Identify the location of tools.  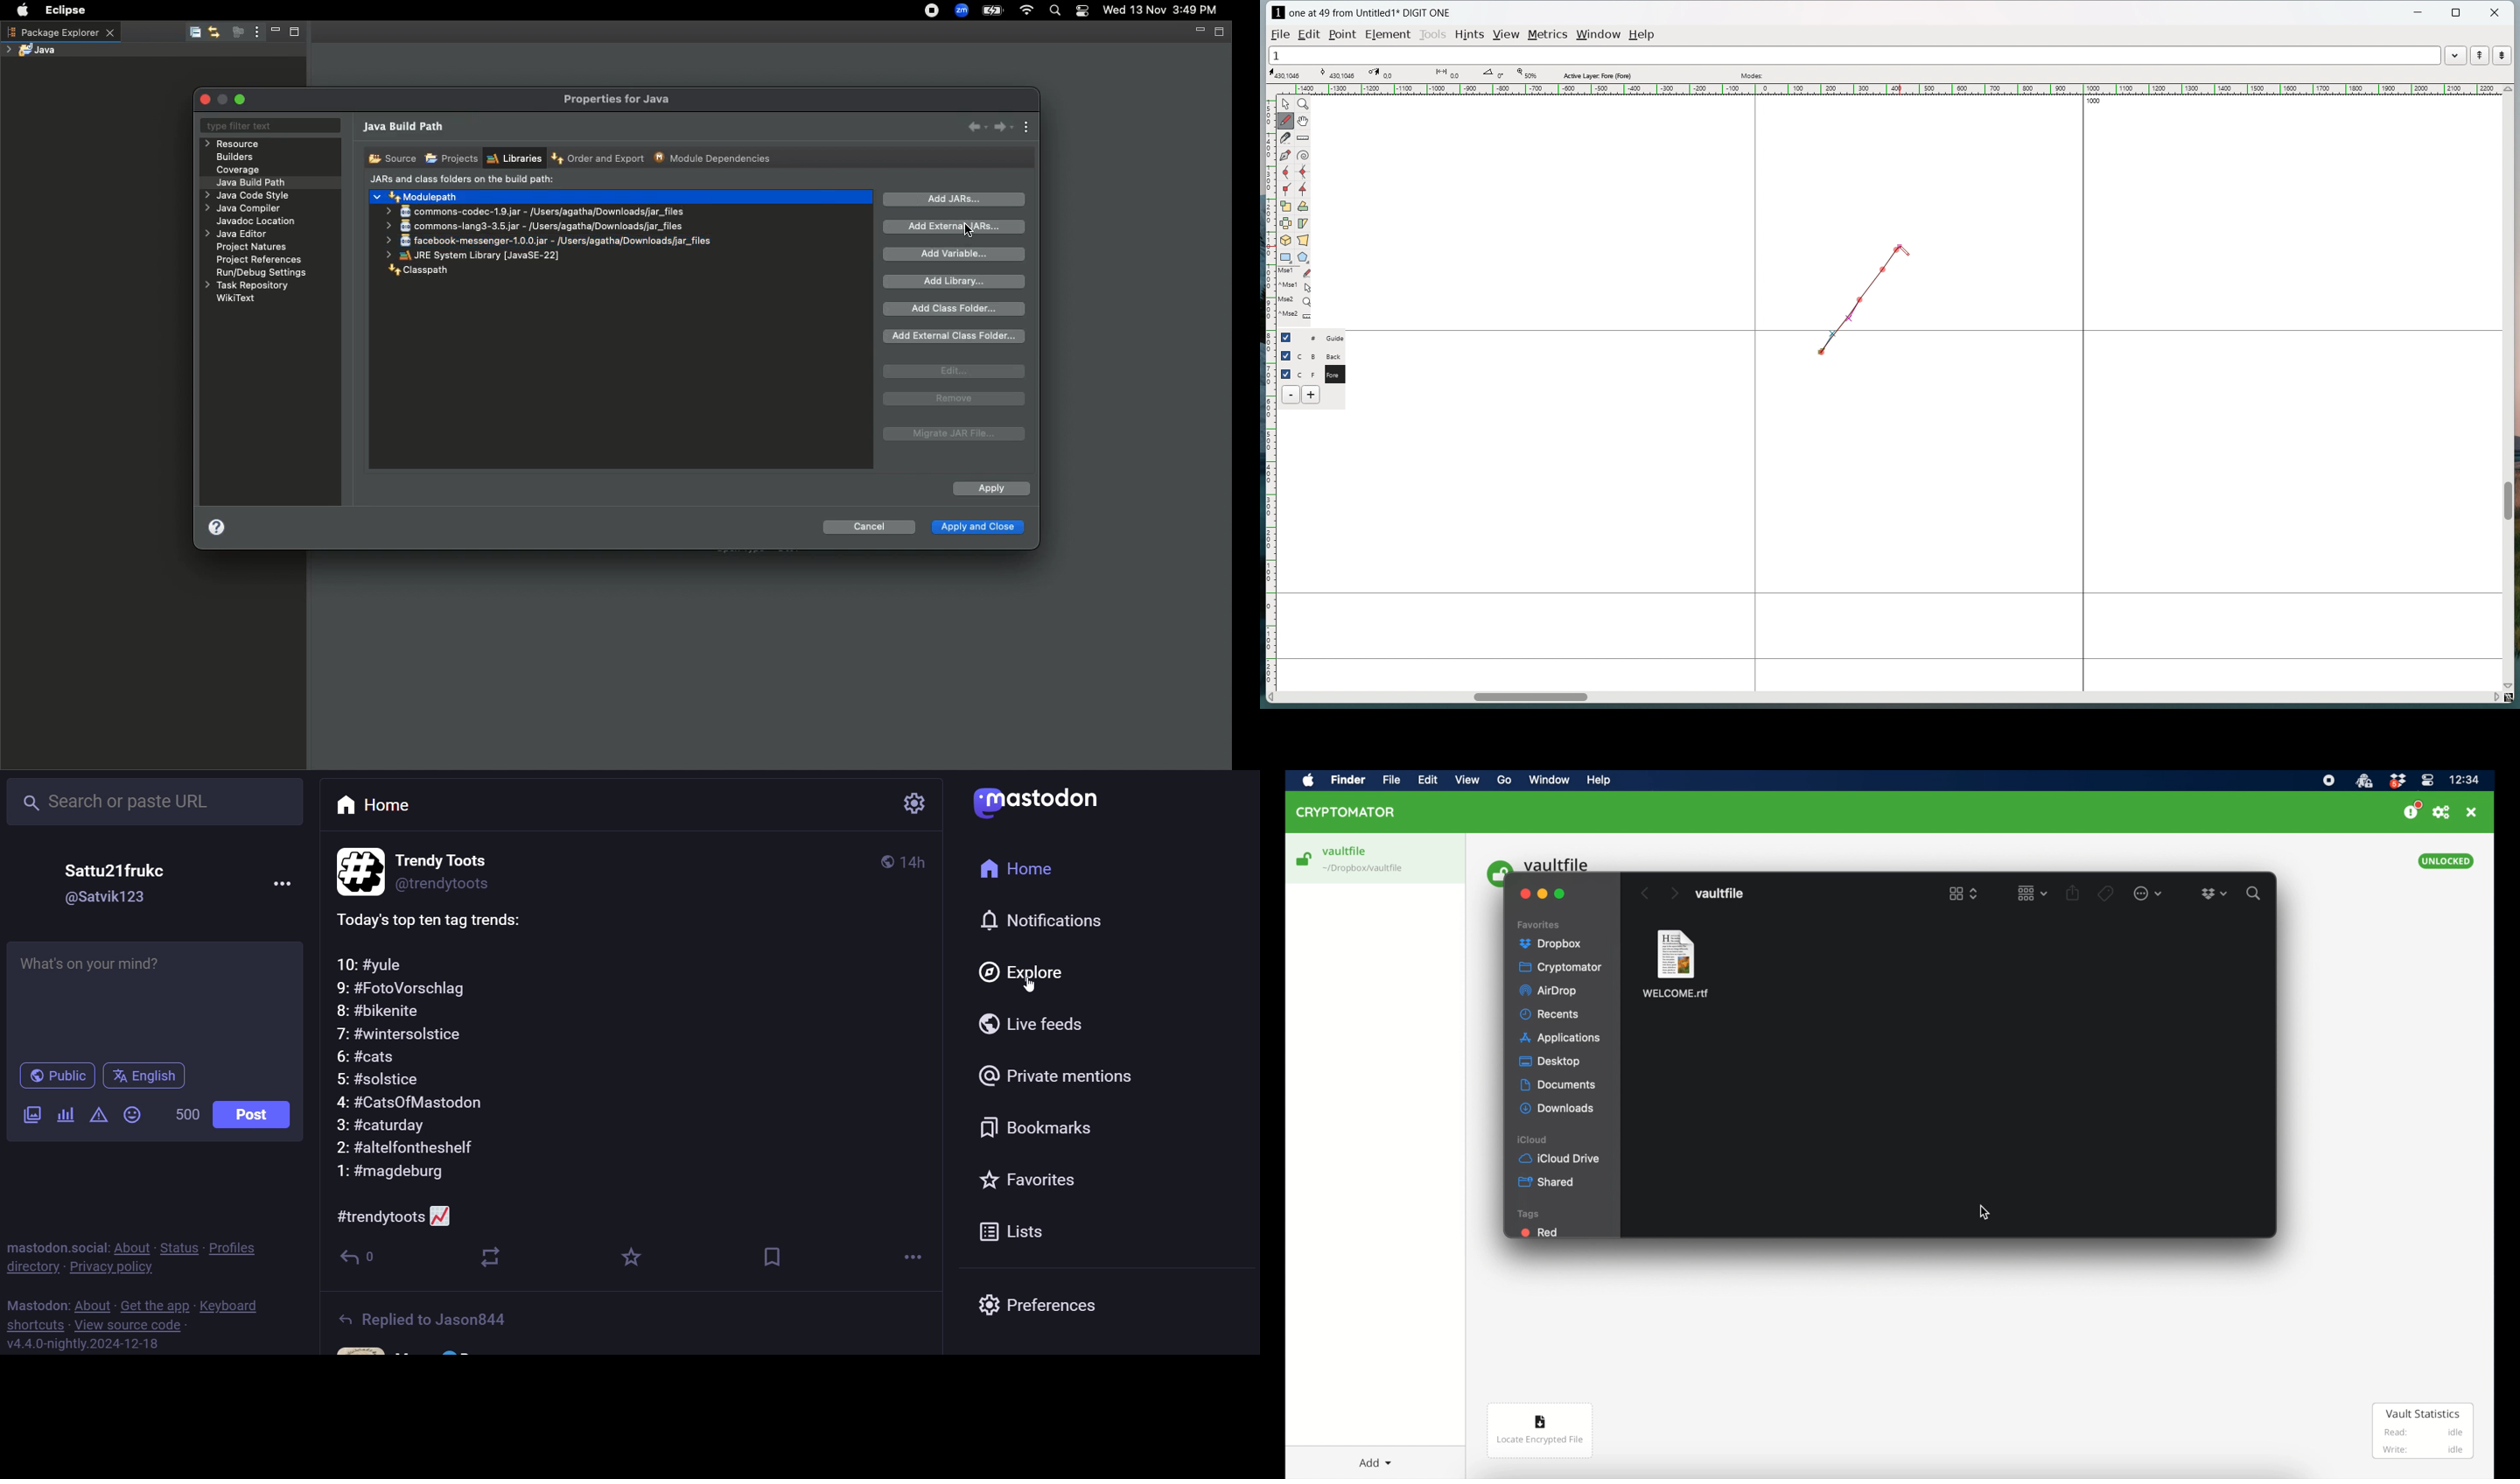
(1433, 35).